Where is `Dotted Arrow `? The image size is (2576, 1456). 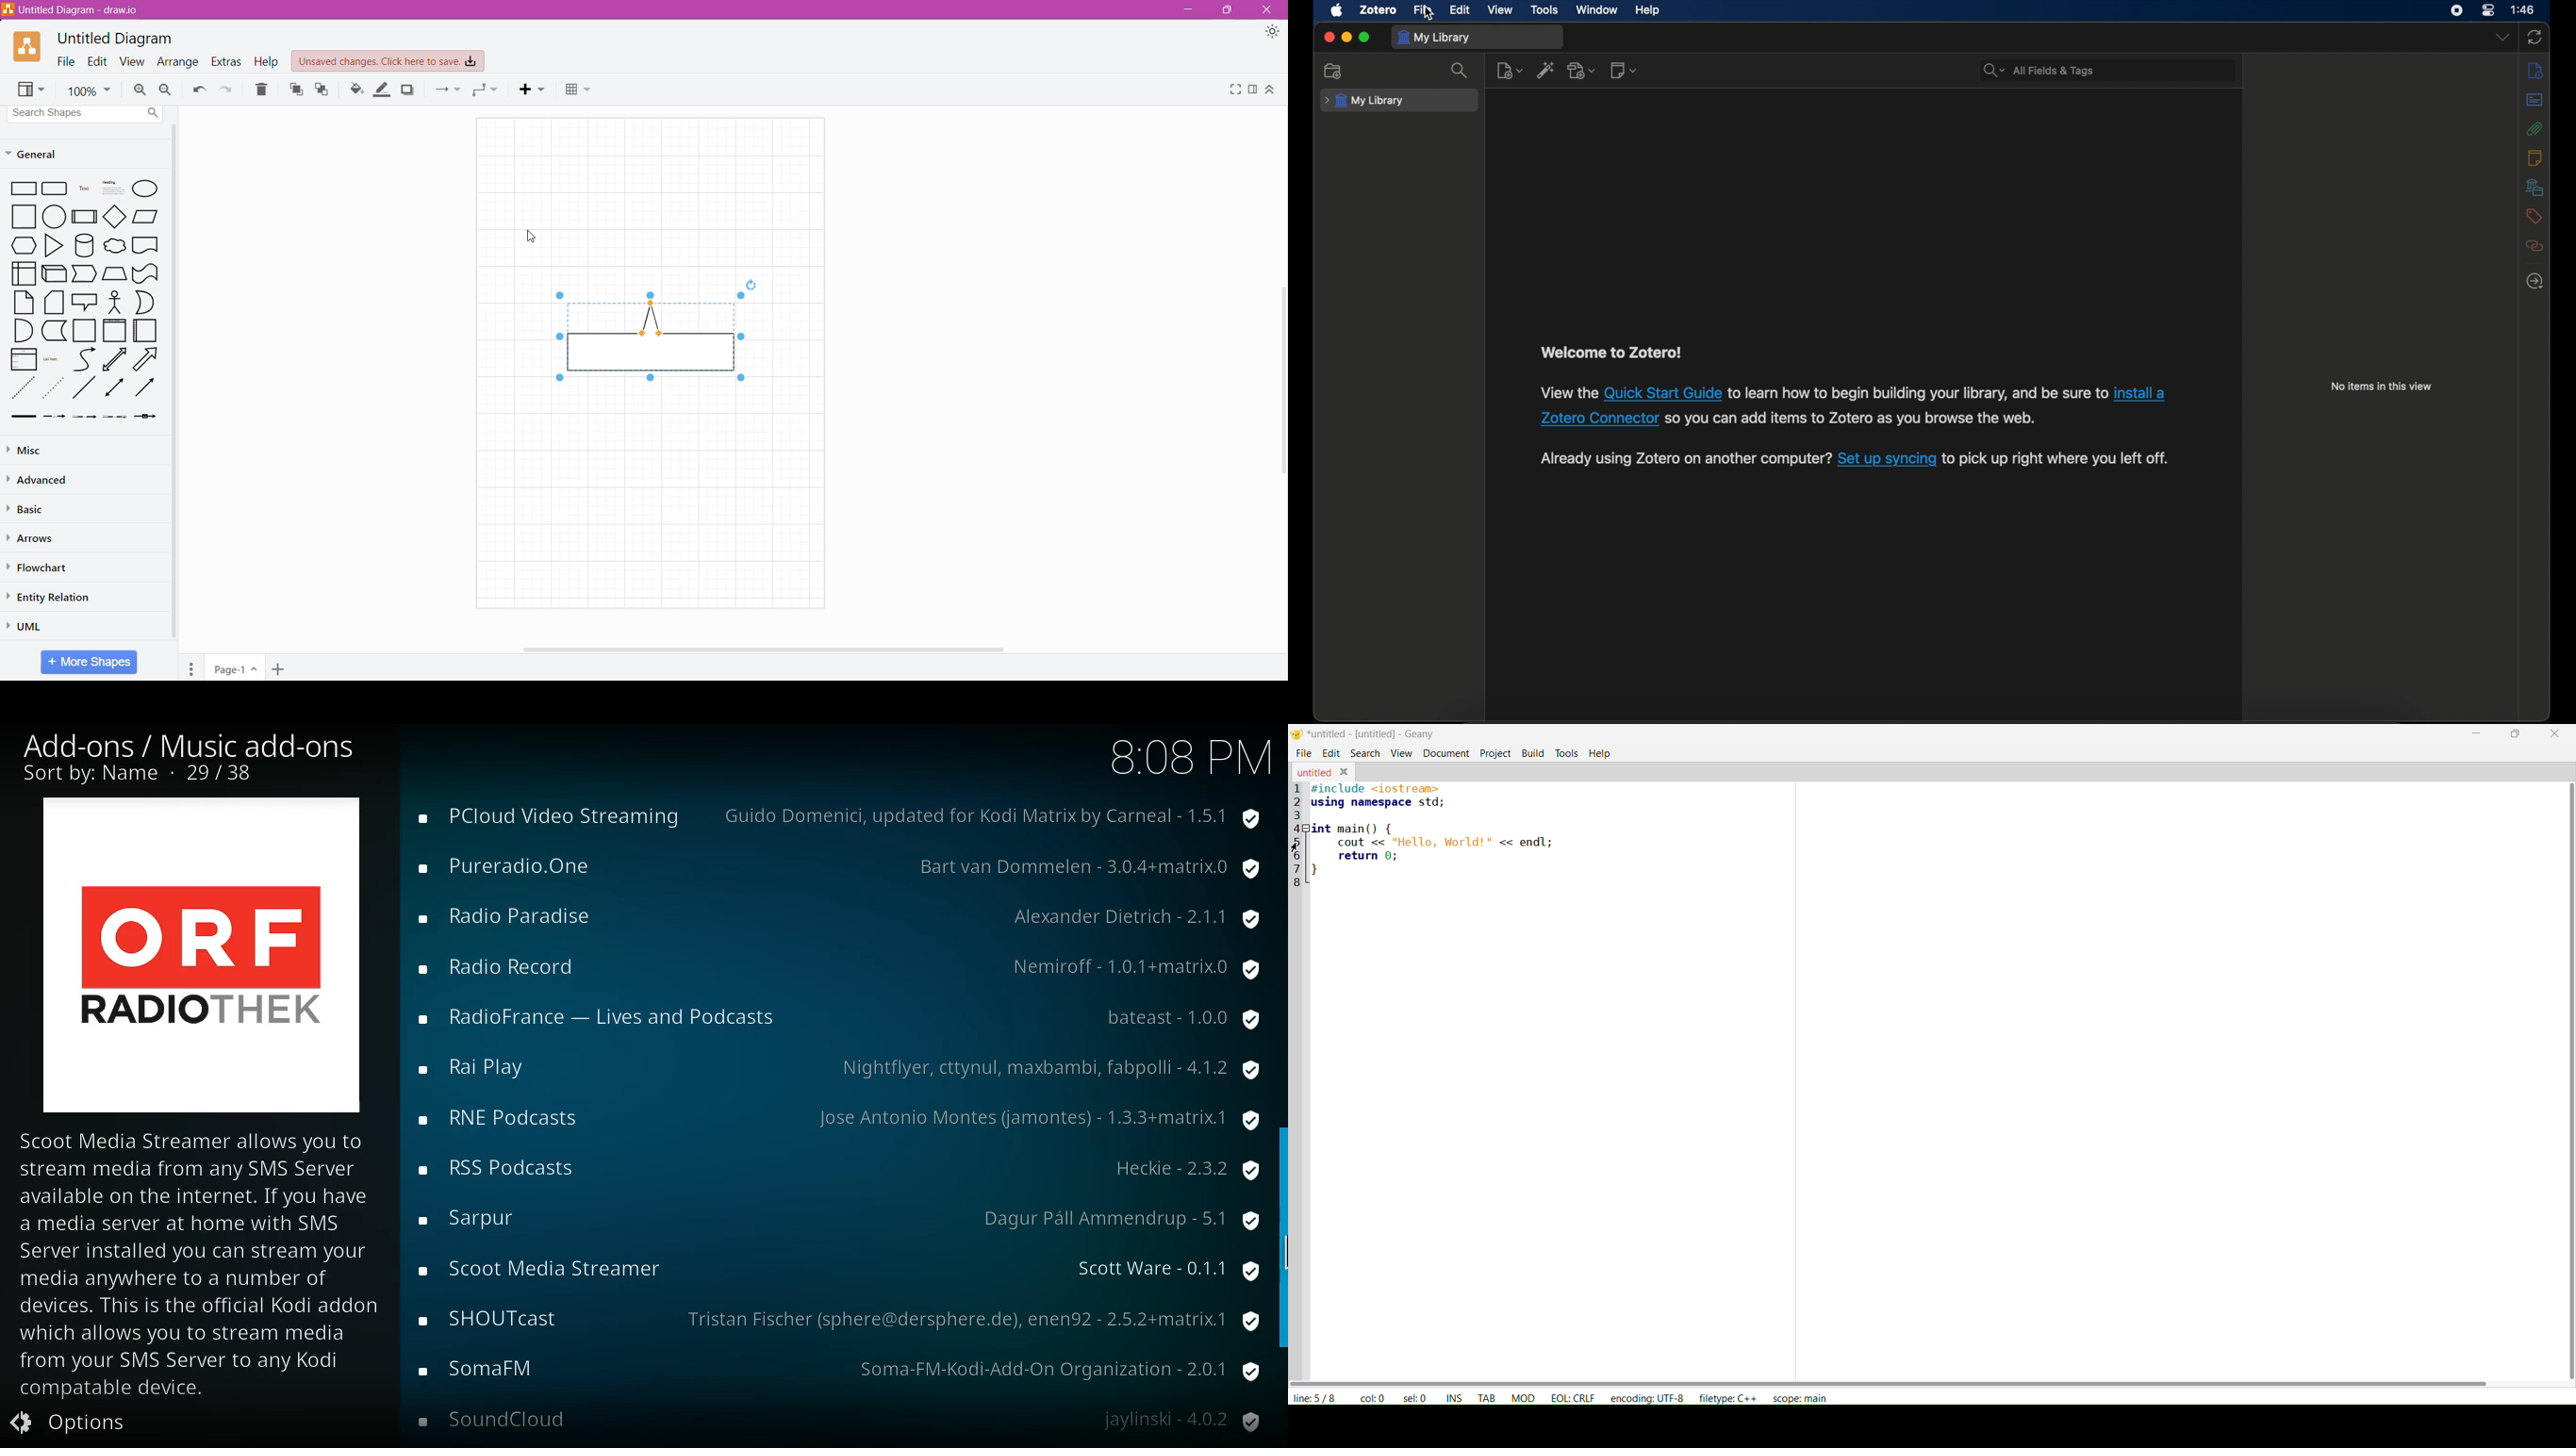
Dotted Arrow  is located at coordinates (115, 419).